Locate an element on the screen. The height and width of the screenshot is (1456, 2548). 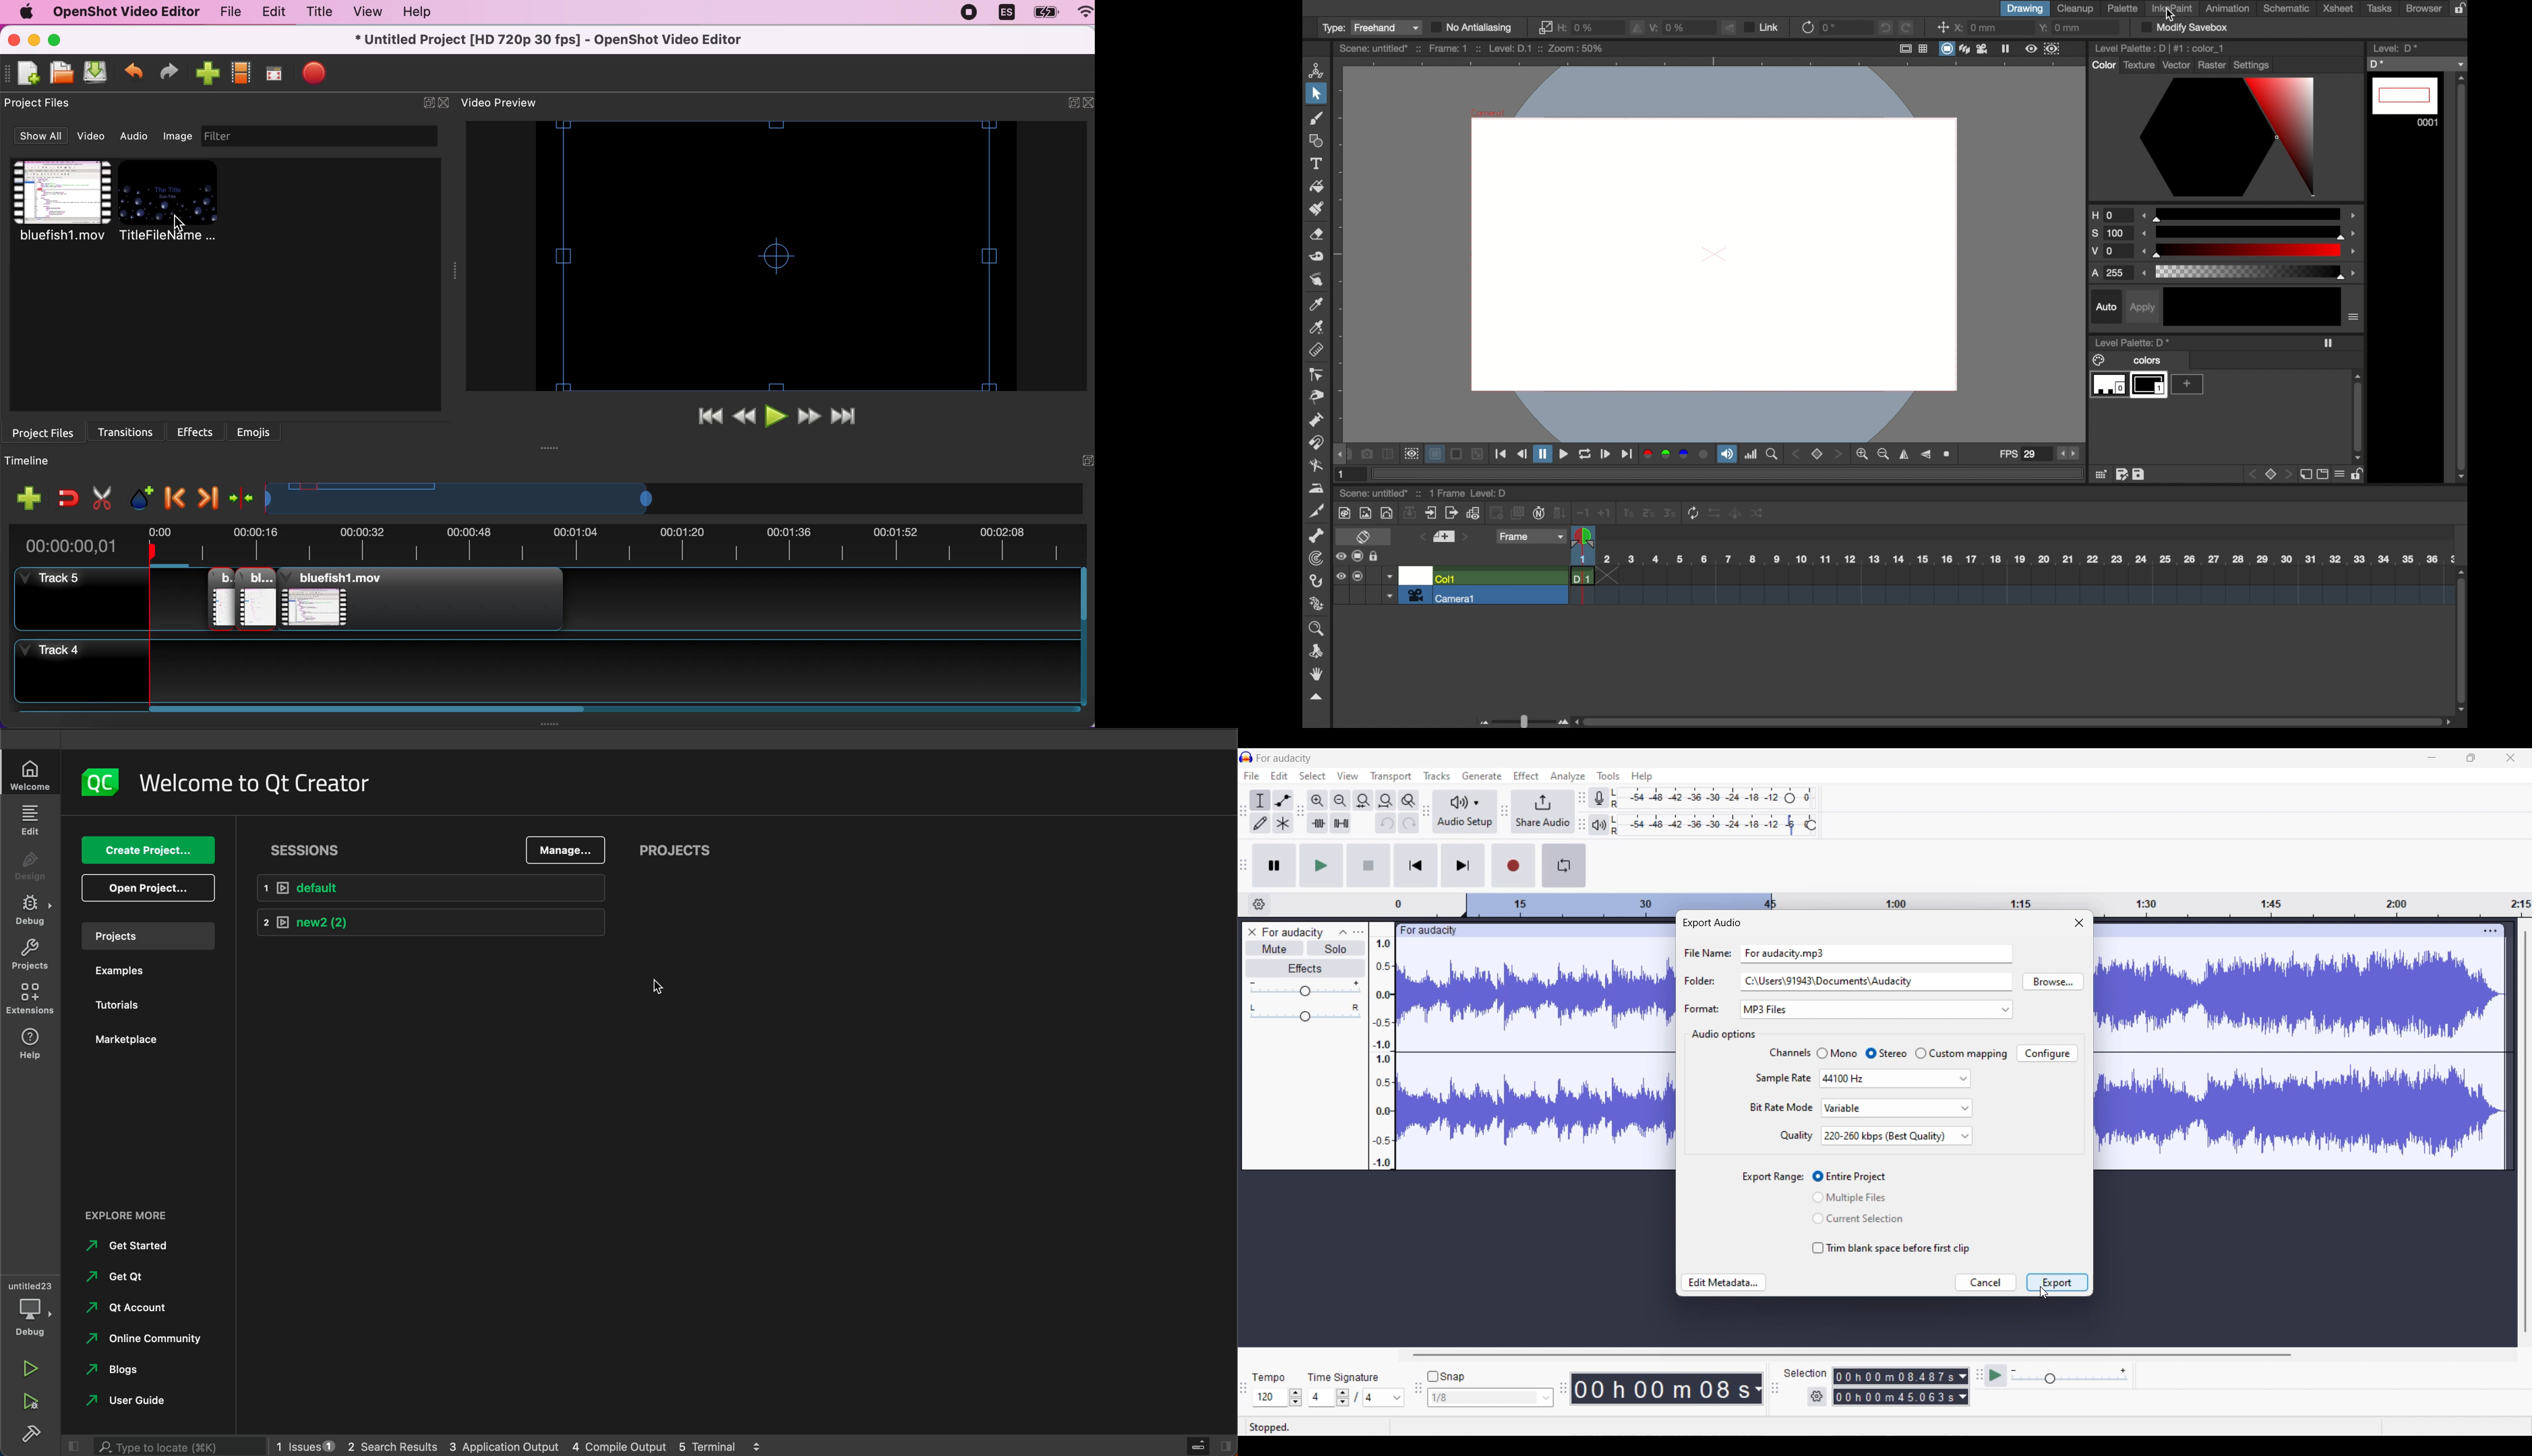
circle is located at coordinates (1705, 454).